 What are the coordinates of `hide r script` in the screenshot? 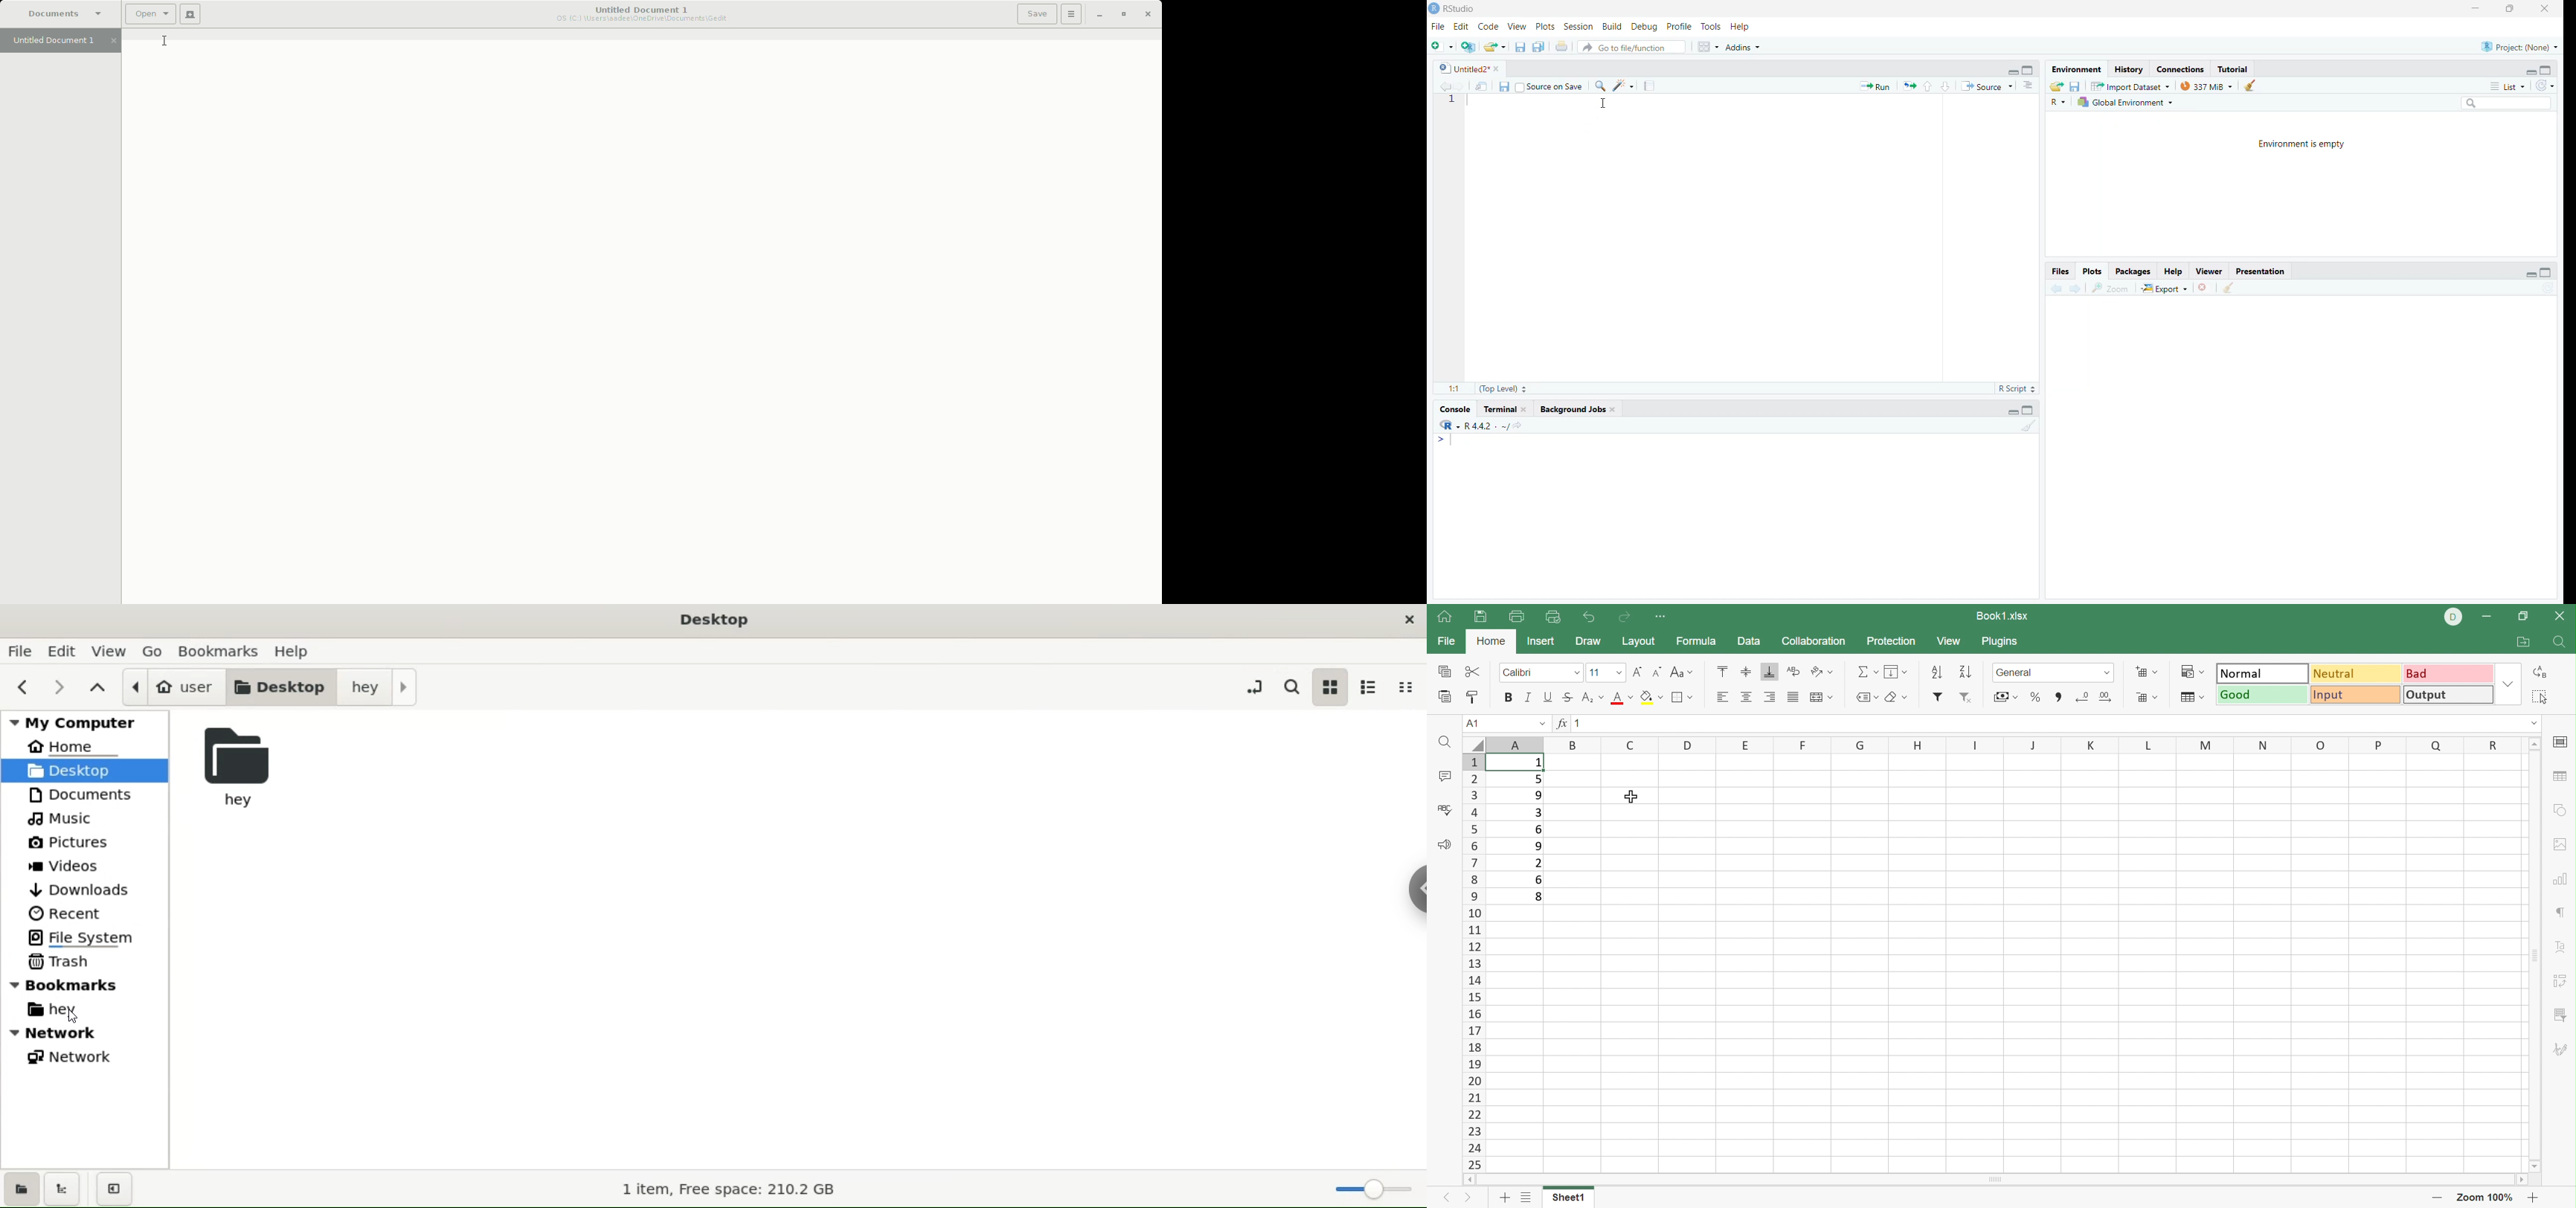 It's located at (2010, 410).